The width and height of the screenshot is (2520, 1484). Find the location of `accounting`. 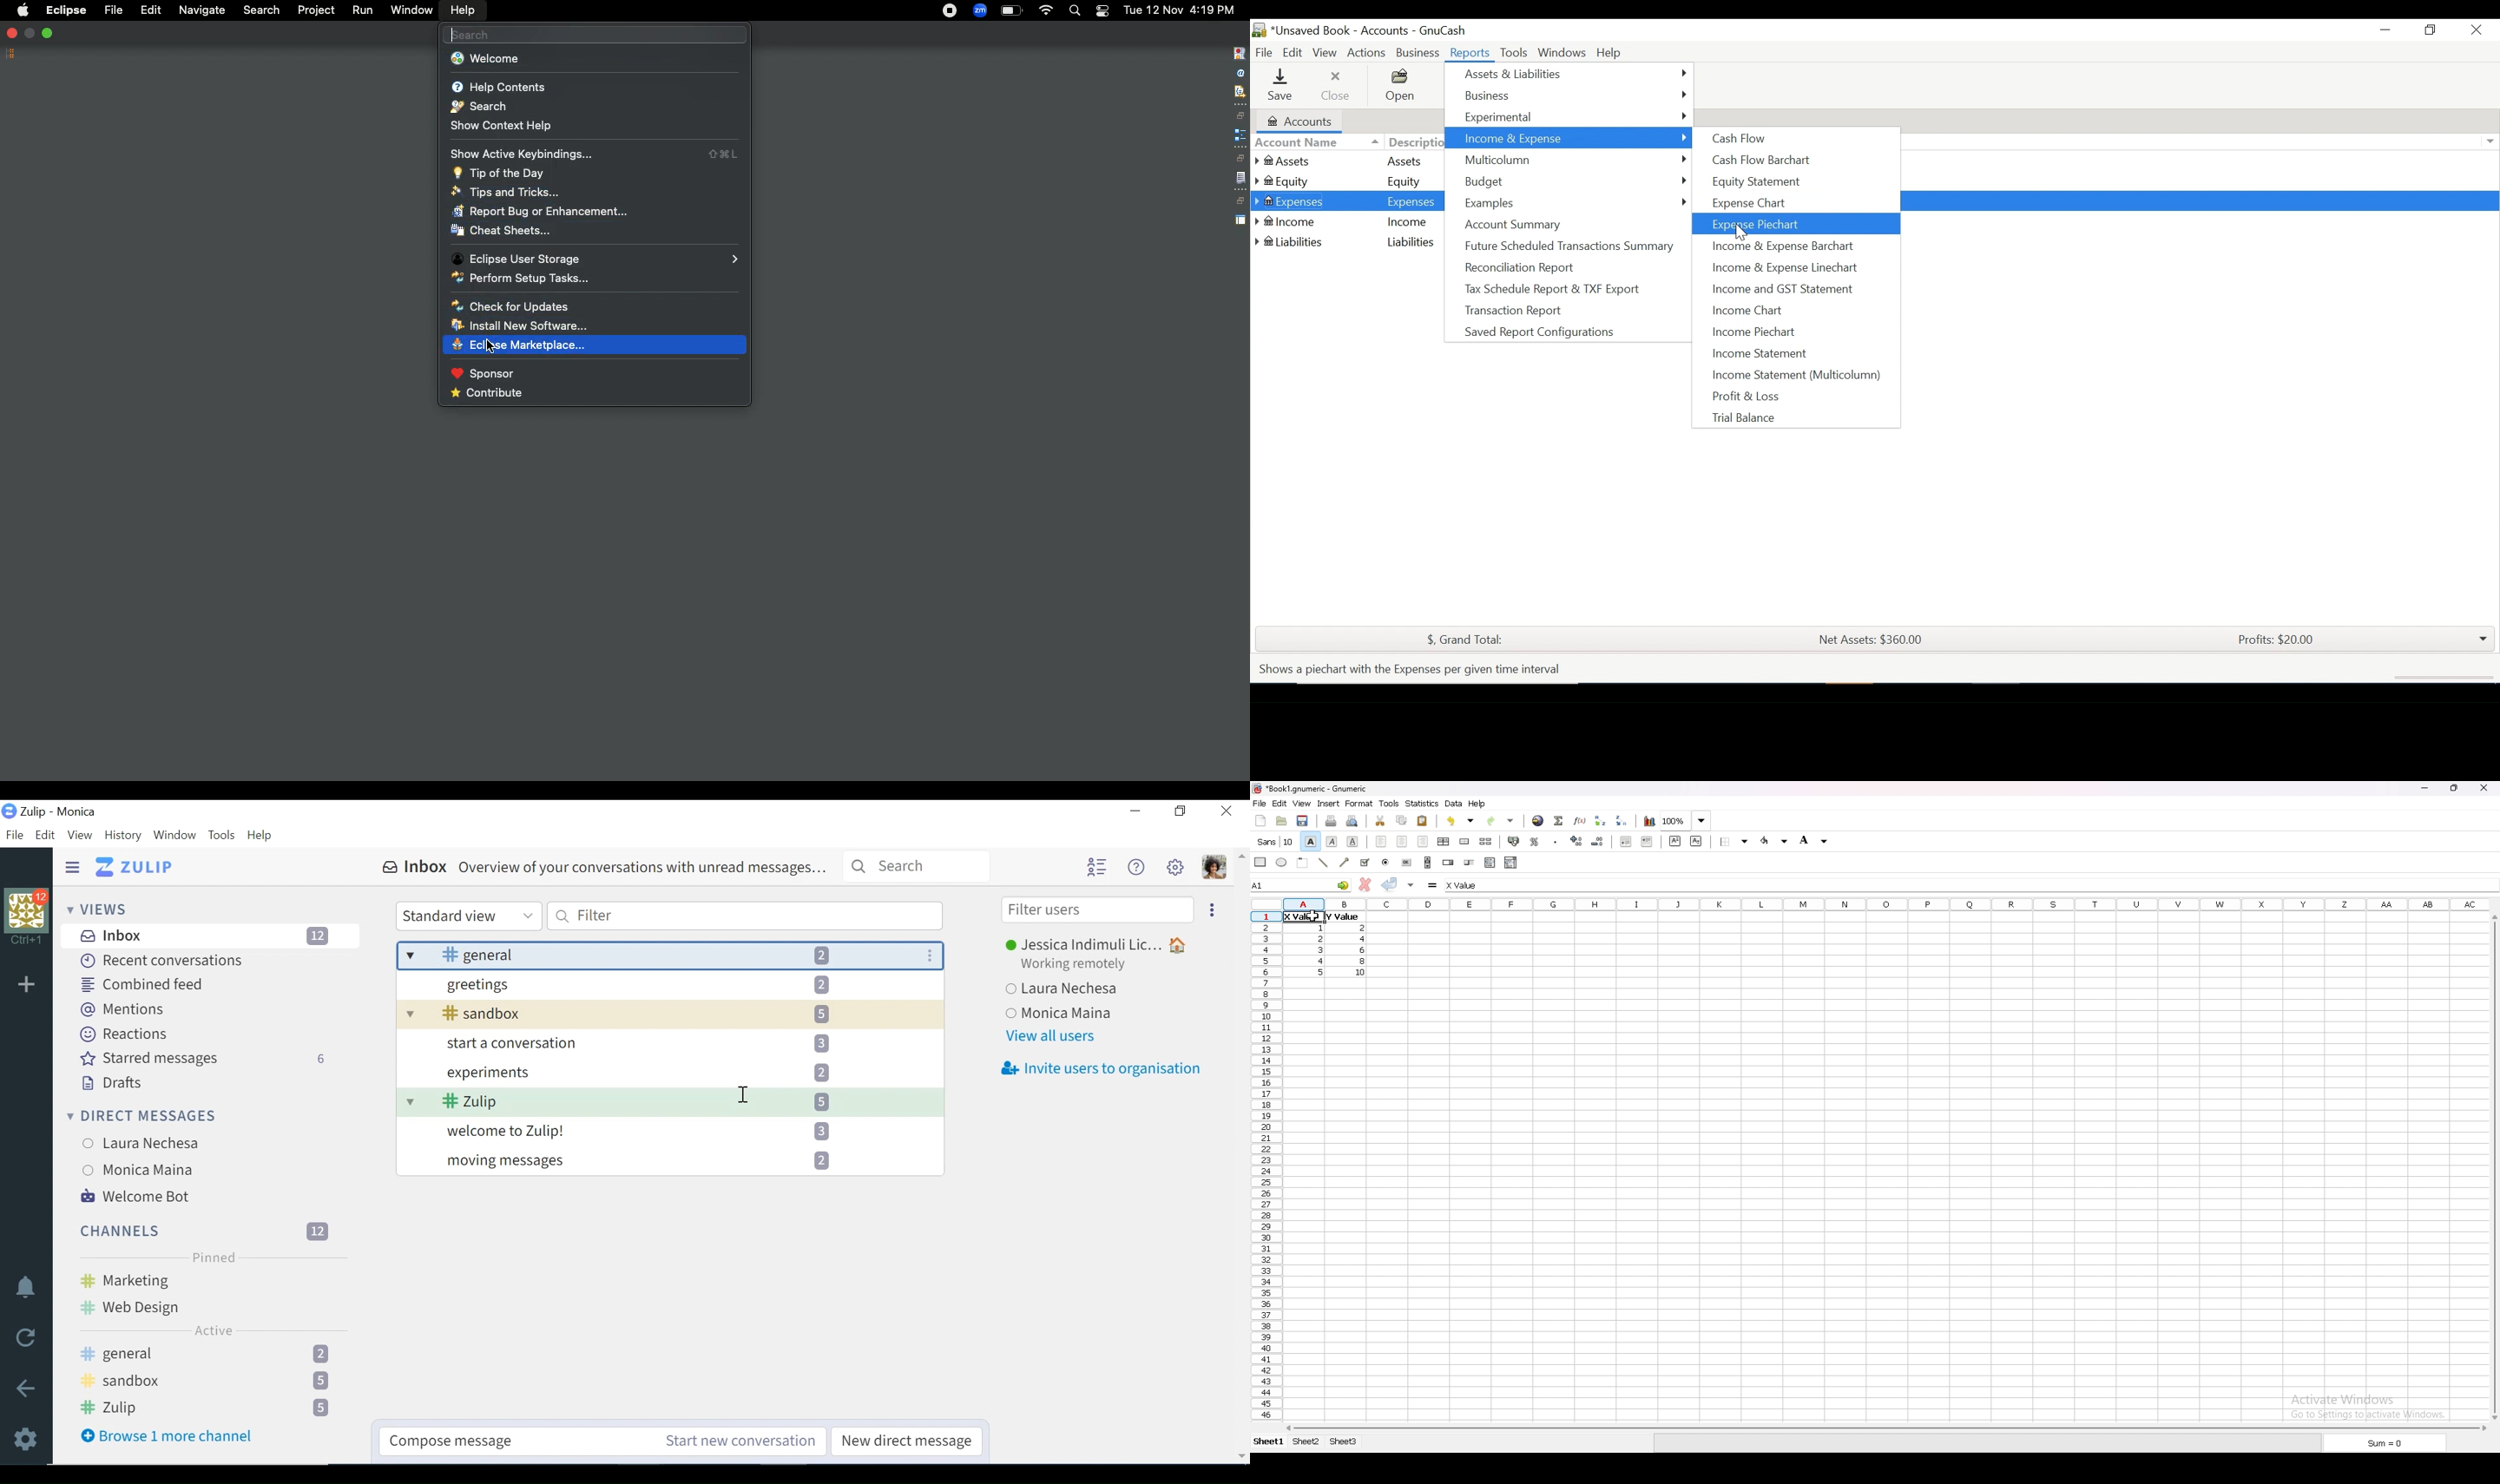

accounting is located at coordinates (1514, 841).